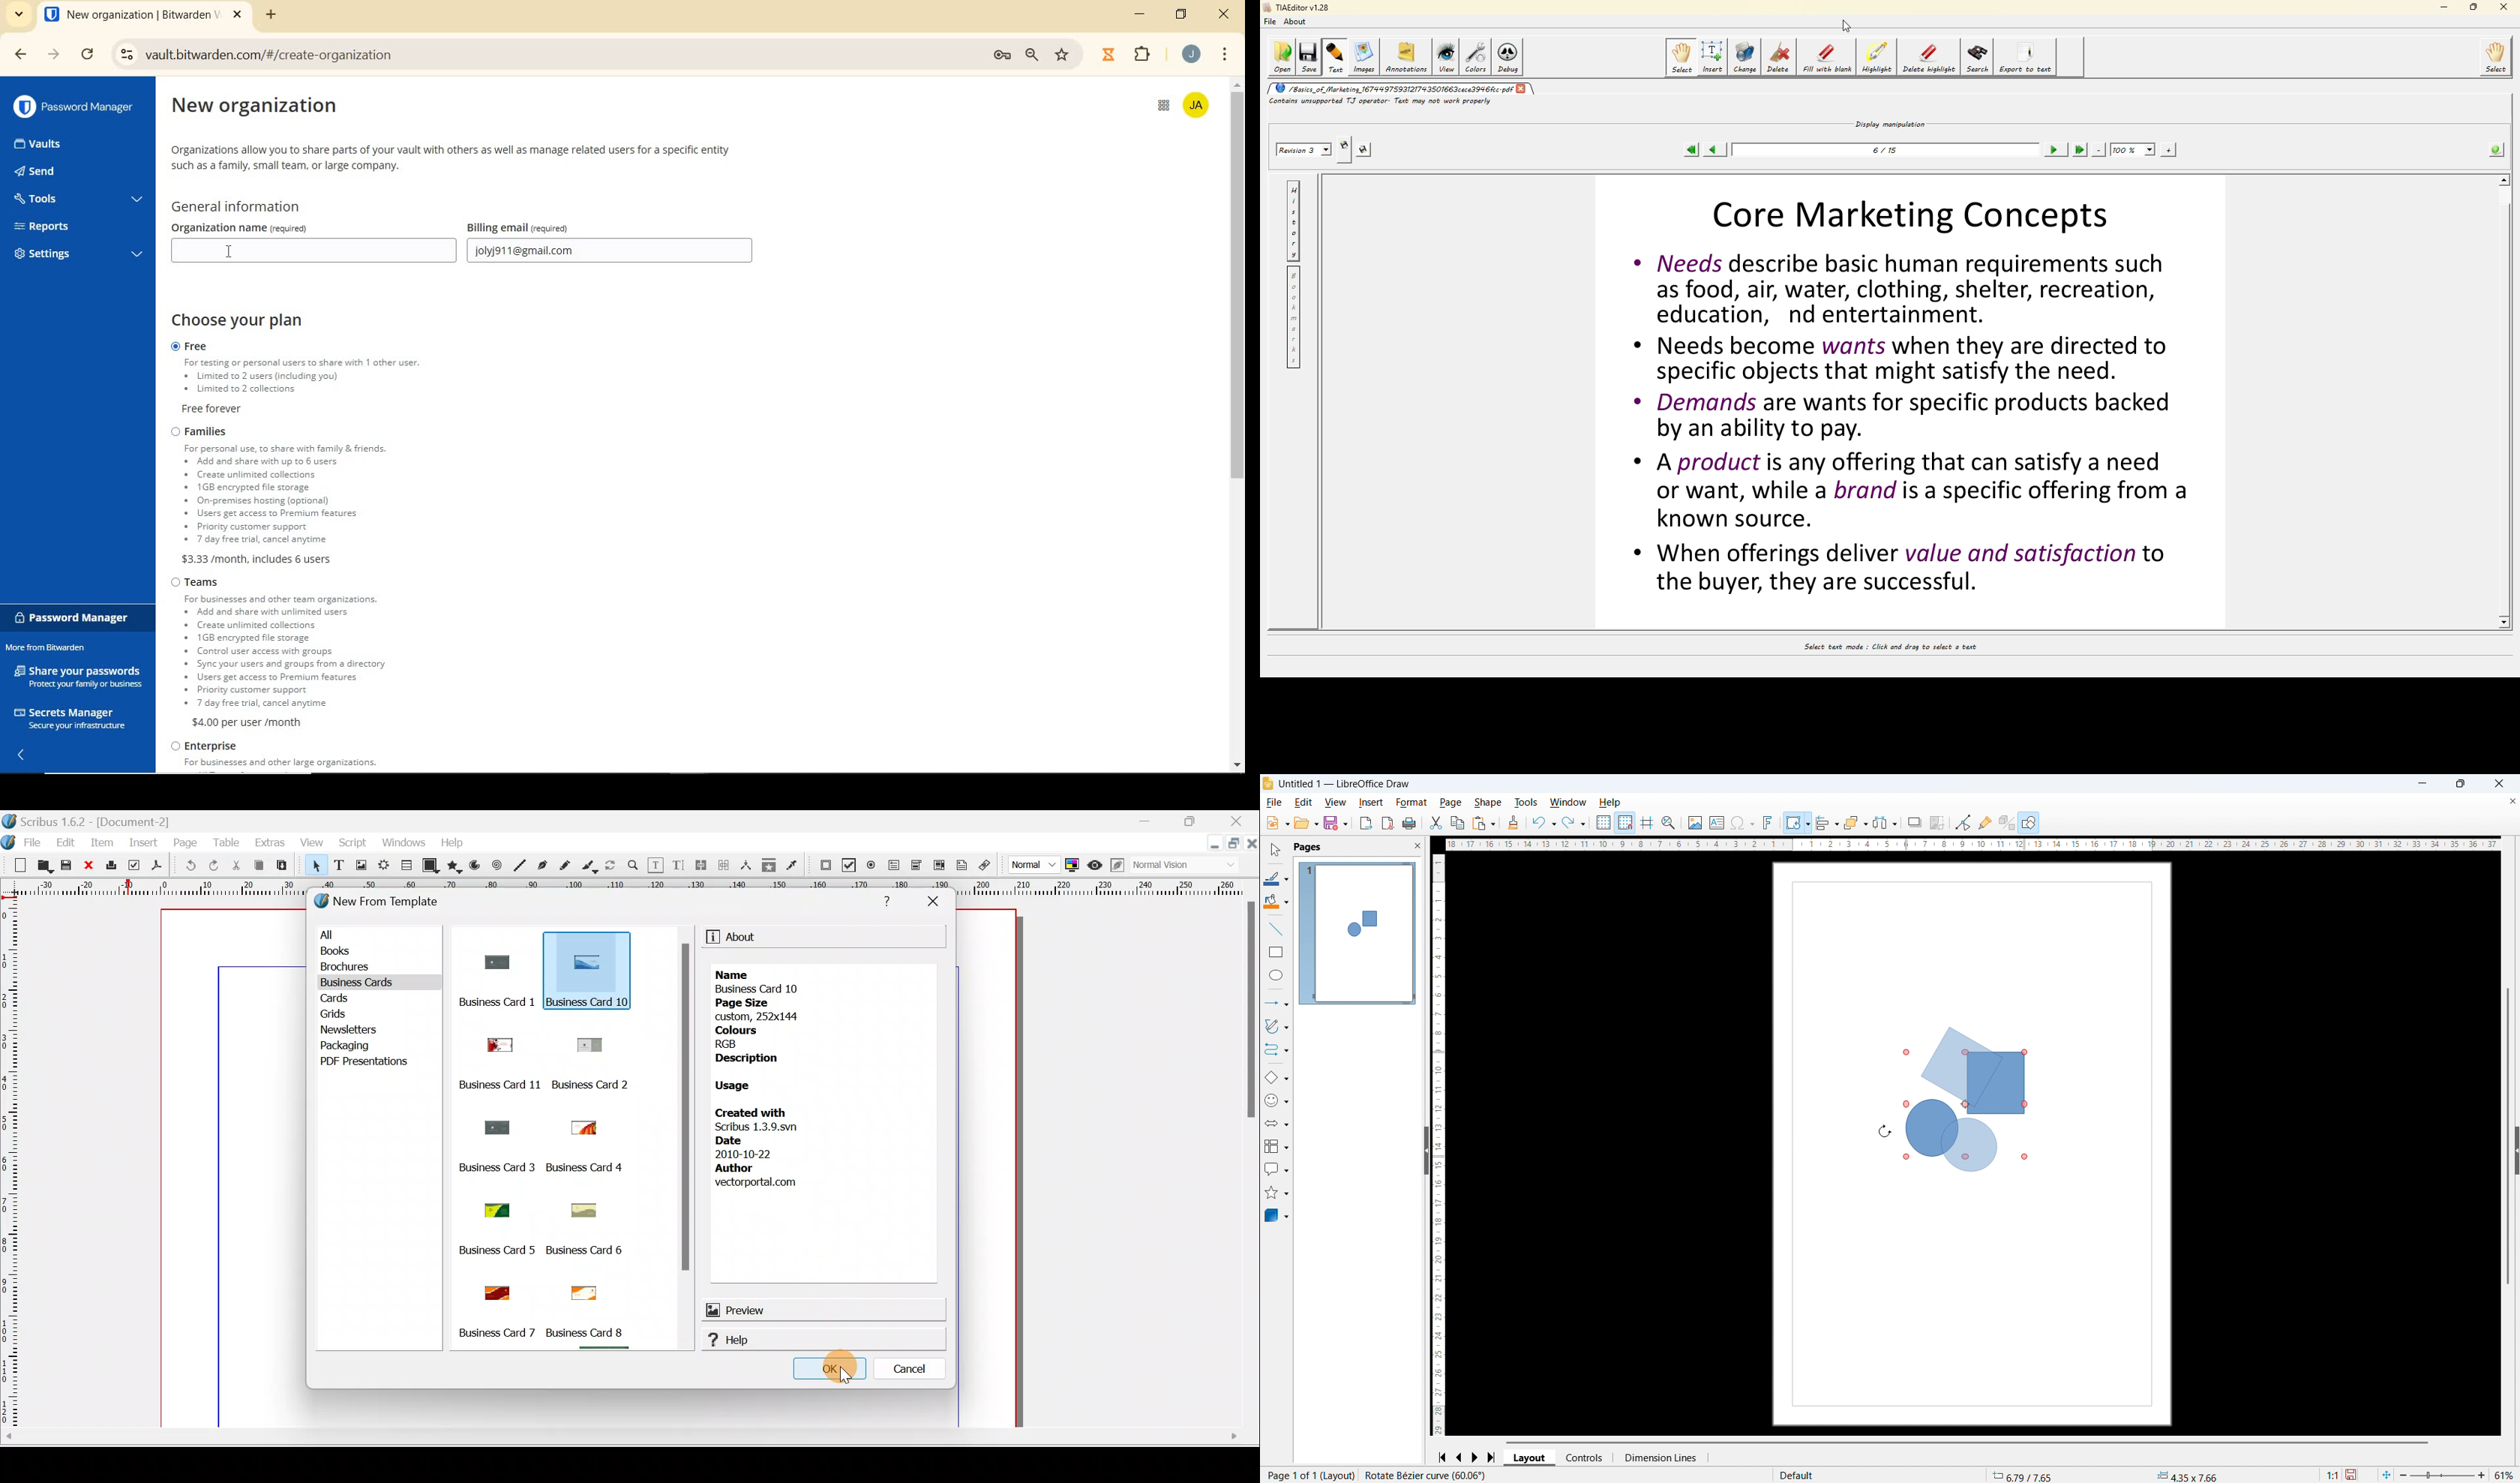 The width and height of the screenshot is (2520, 1484). What do you see at coordinates (635, 866) in the screenshot?
I see `Zoom in or out` at bounding box center [635, 866].